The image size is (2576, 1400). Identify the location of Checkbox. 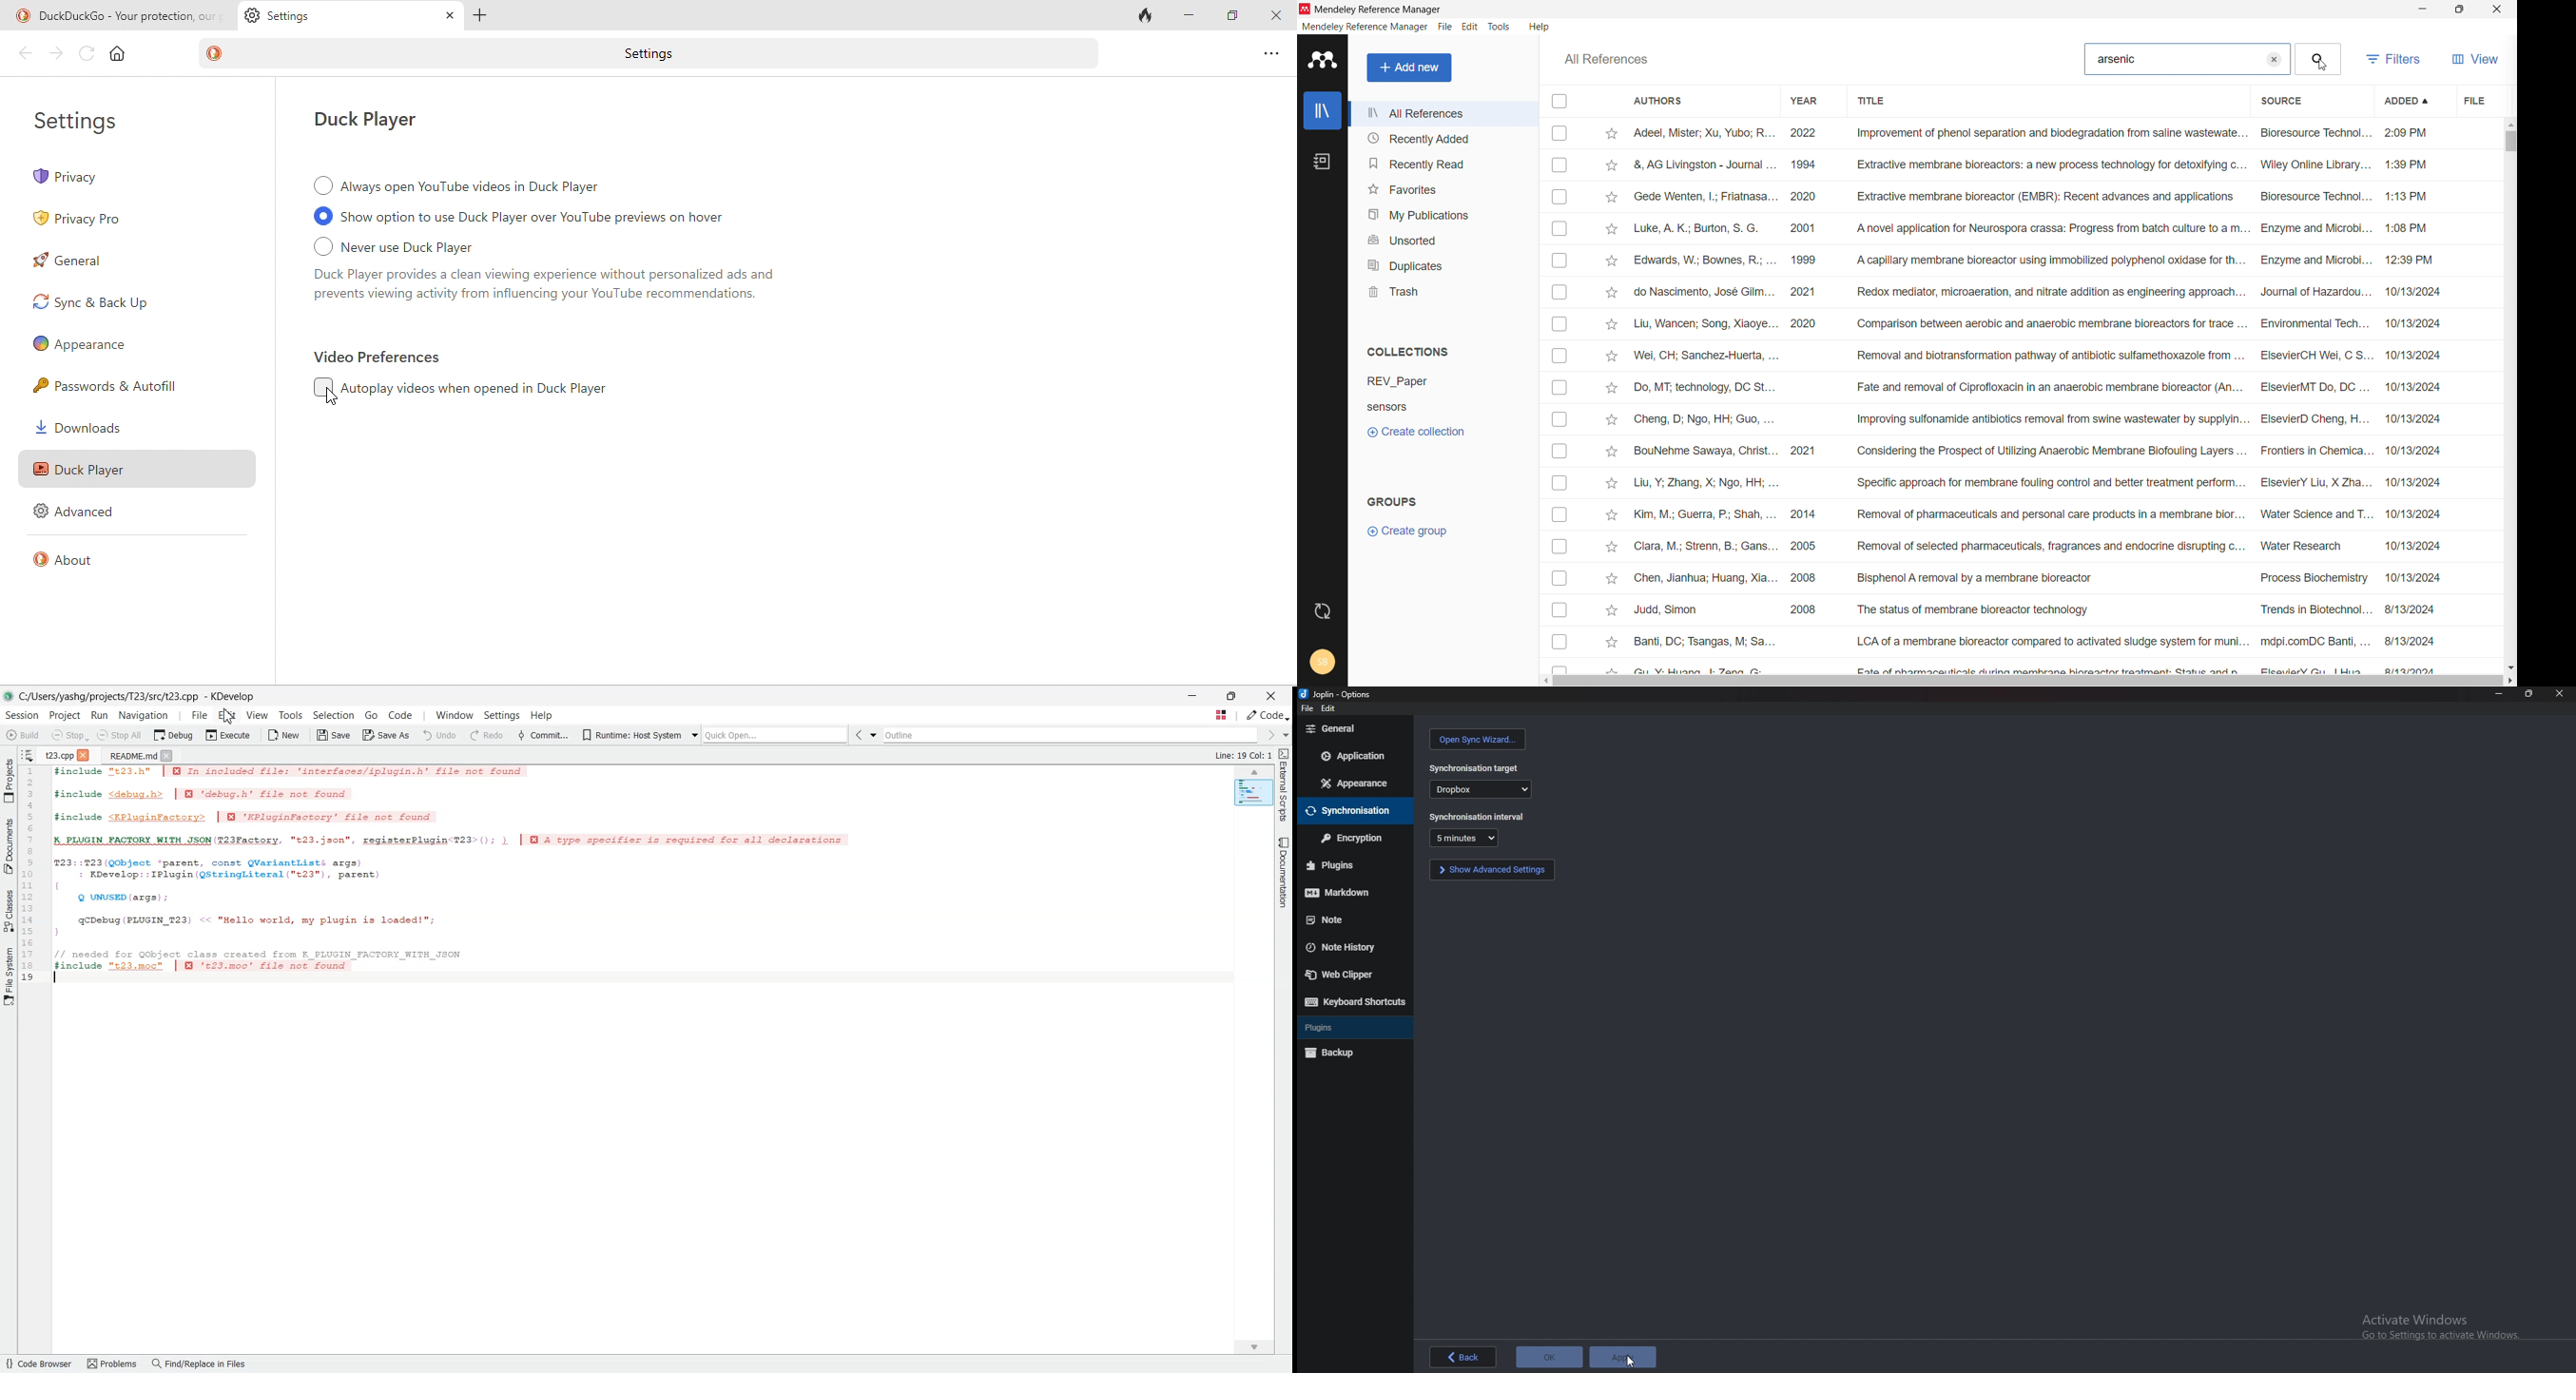
(1560, 228).